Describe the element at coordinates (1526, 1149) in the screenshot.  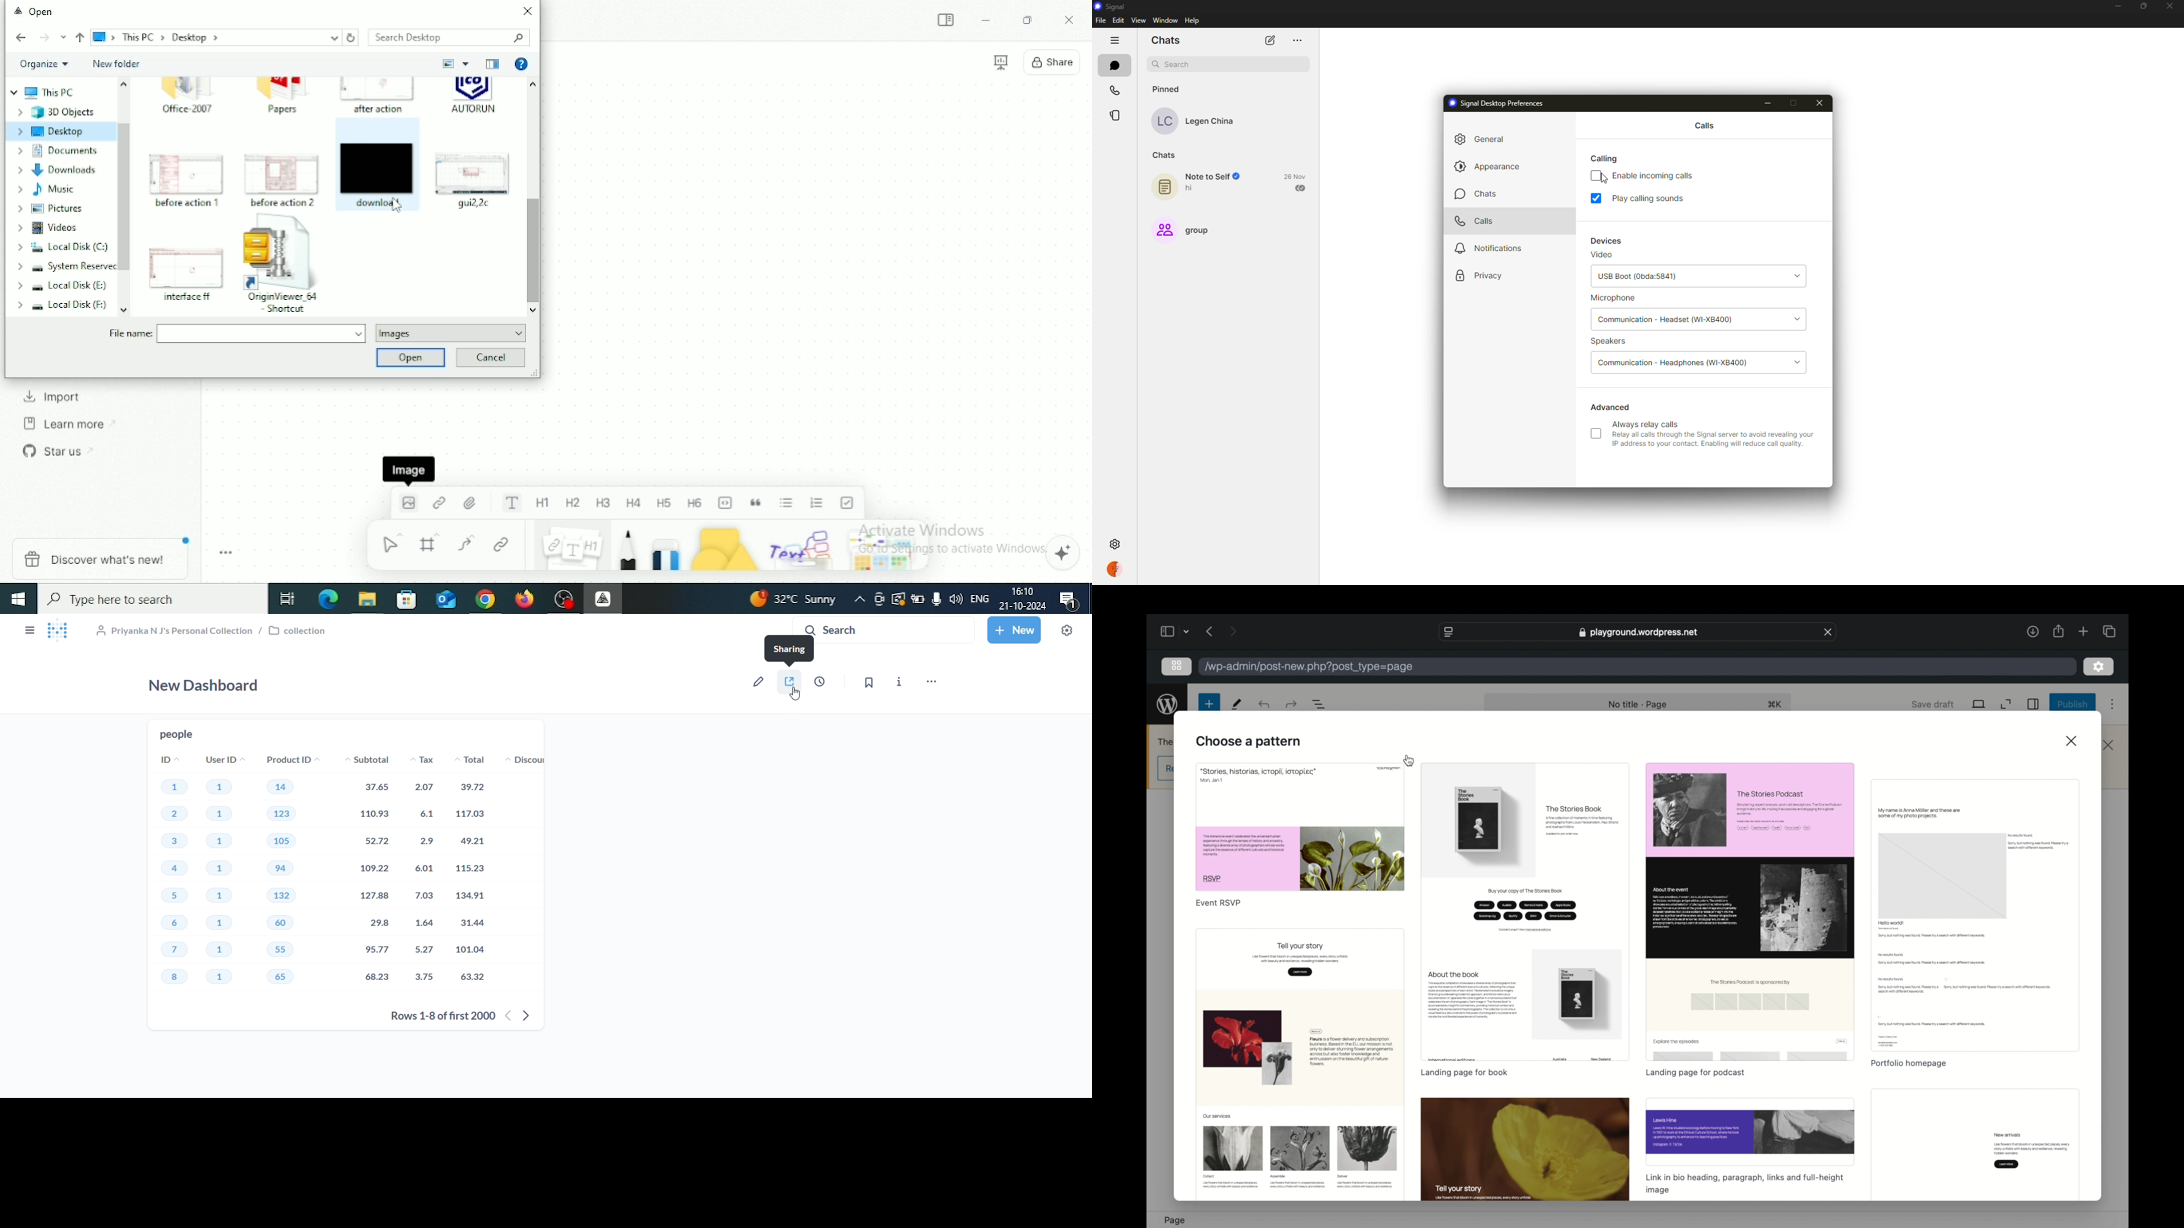
I see `preview` at that location.